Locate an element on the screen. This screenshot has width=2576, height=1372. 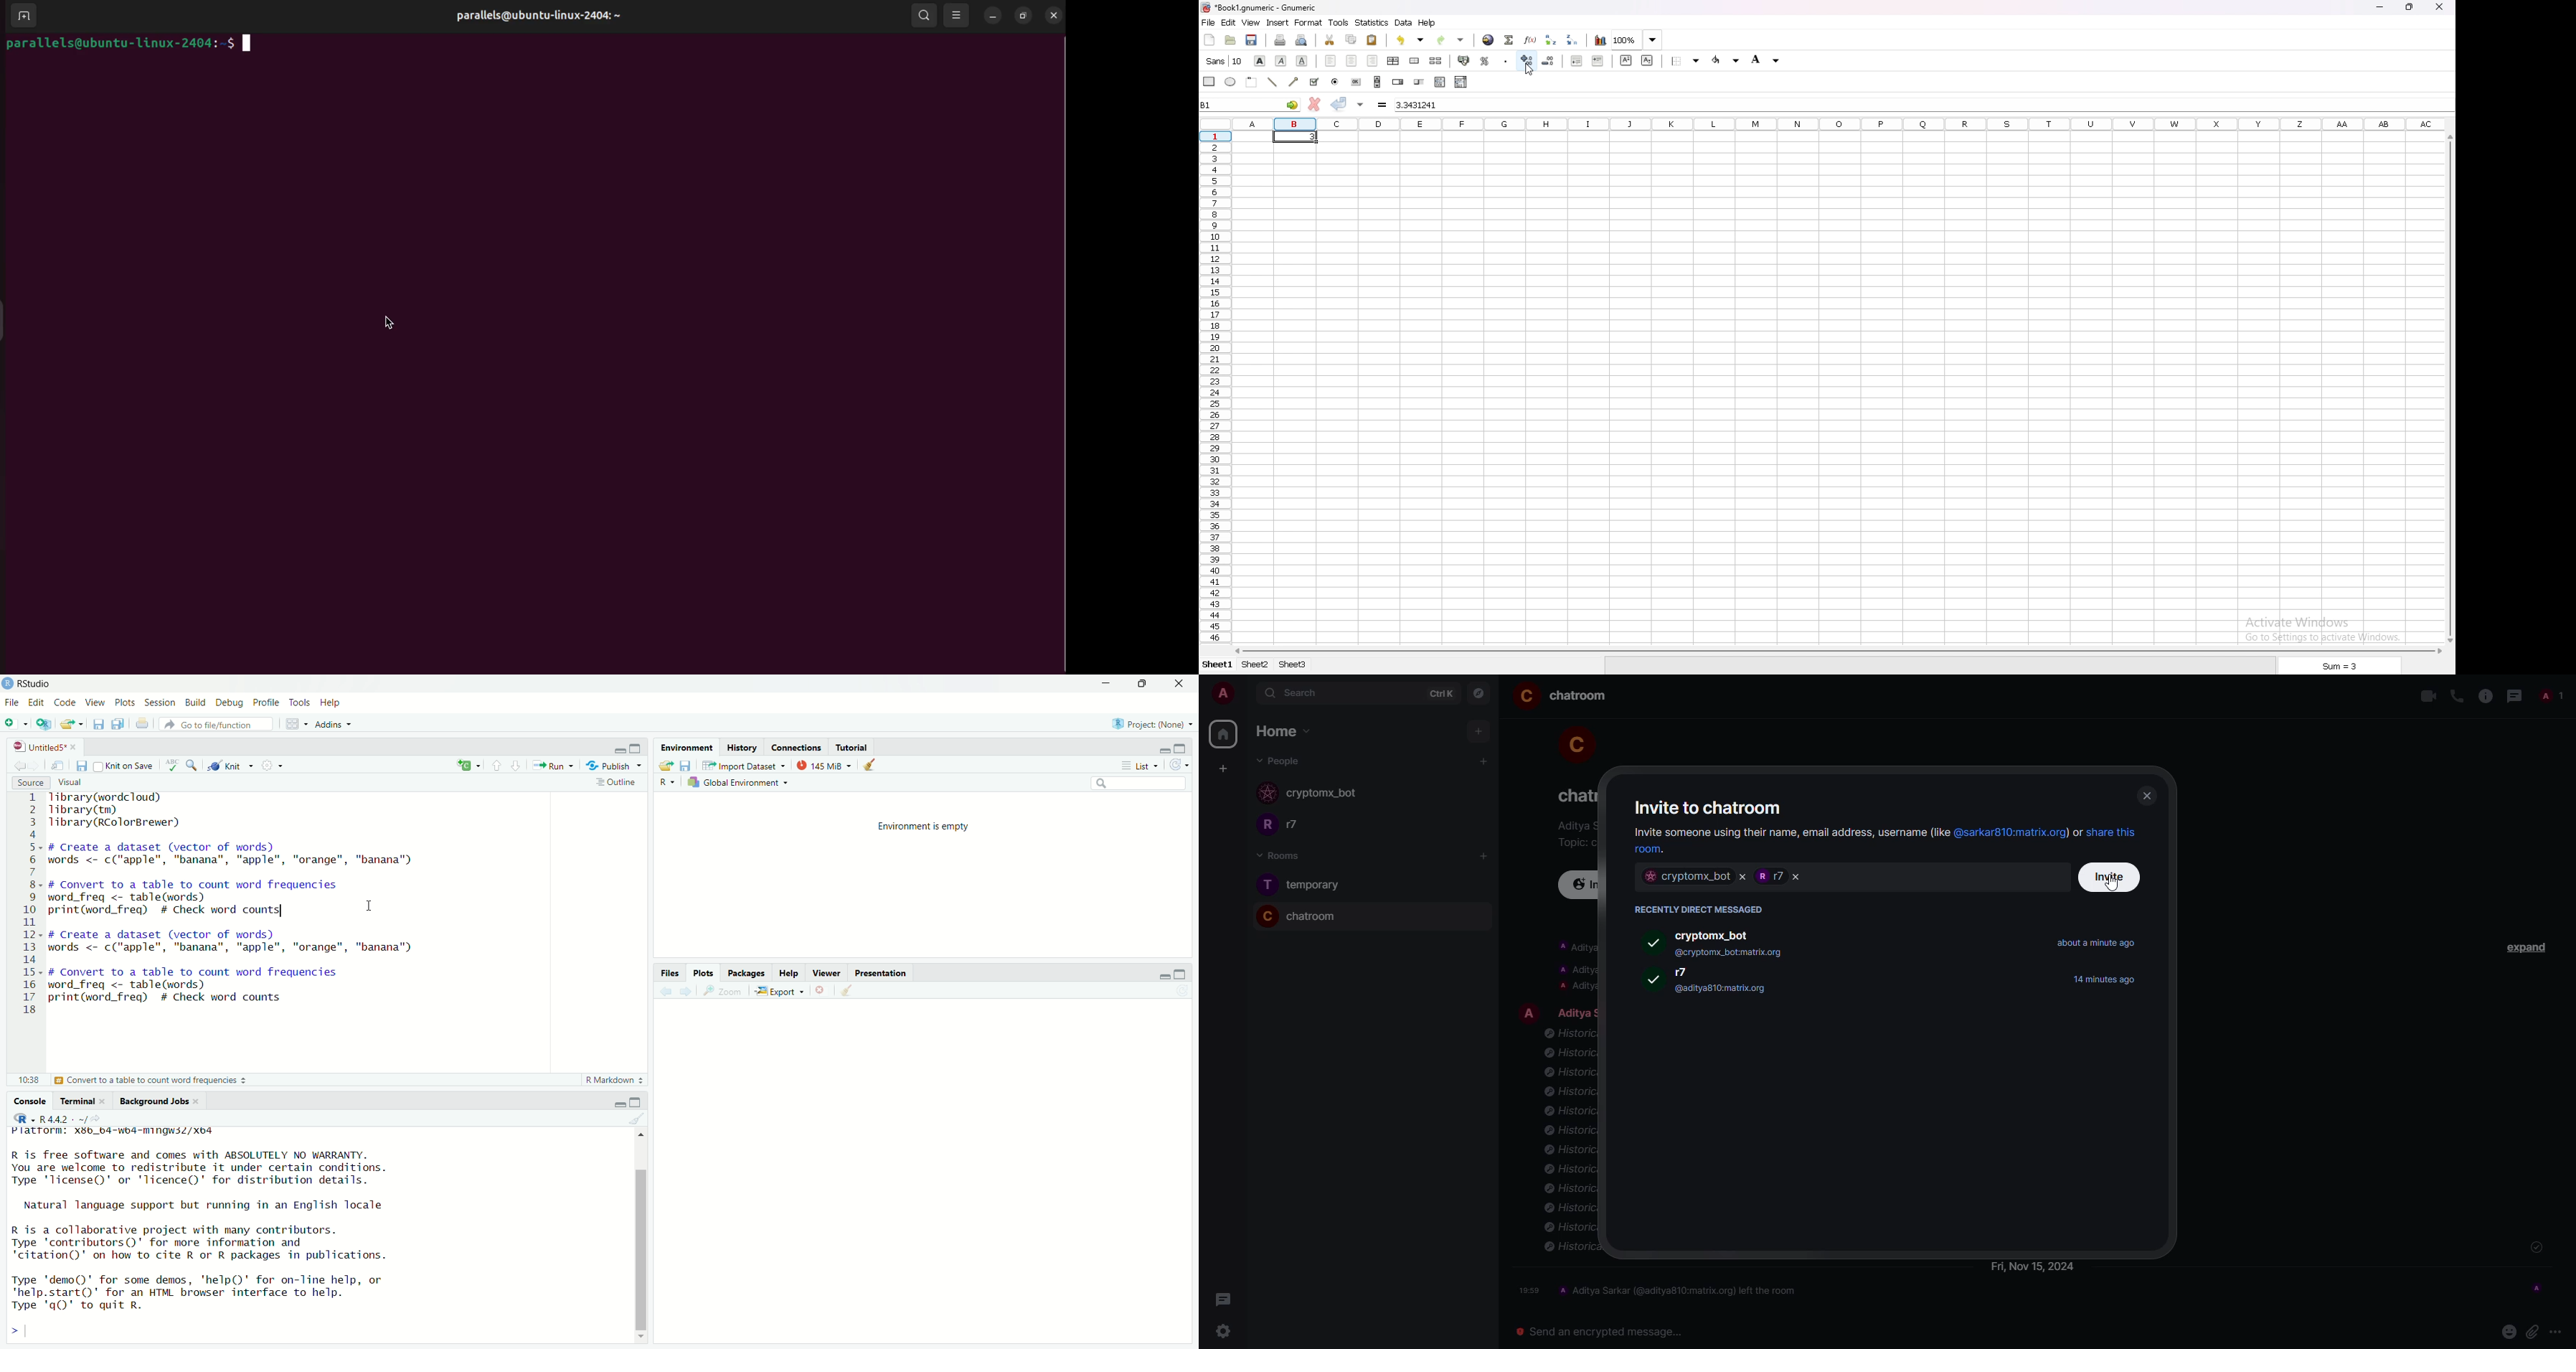
Addins is located at coordinates (333, 725).